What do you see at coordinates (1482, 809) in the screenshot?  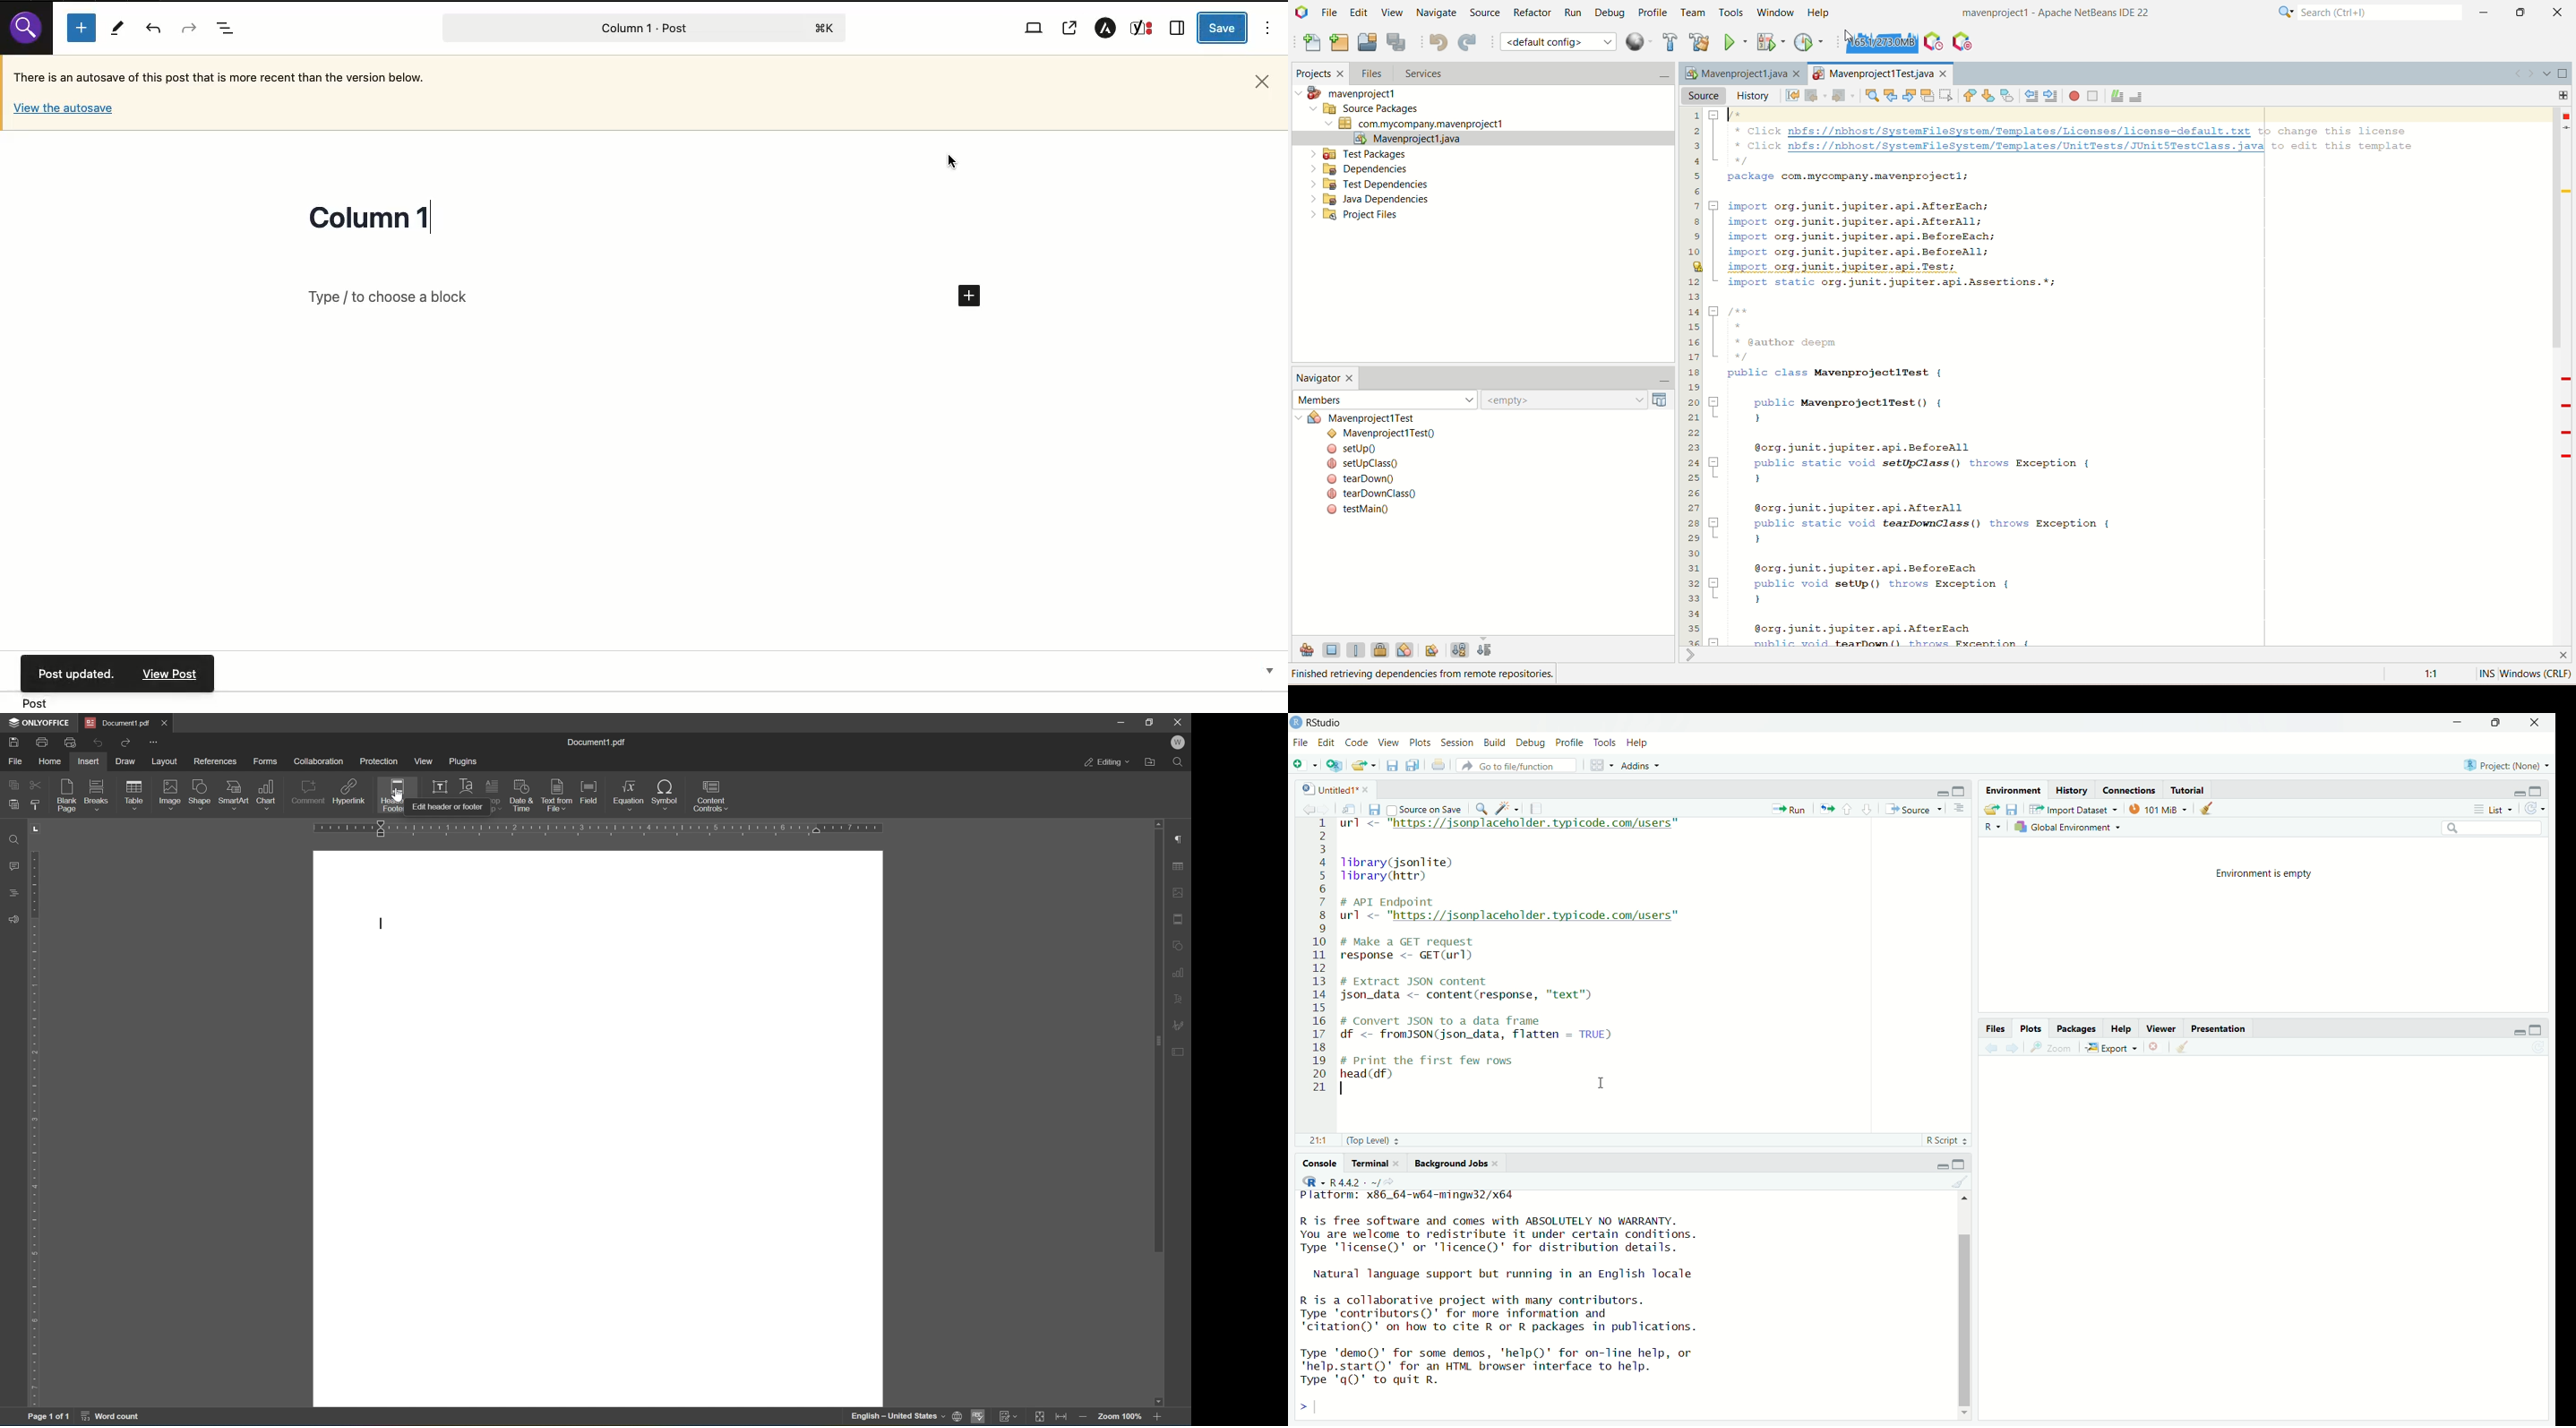 I see `Find/Replace` at bounding box center [1482, 809].